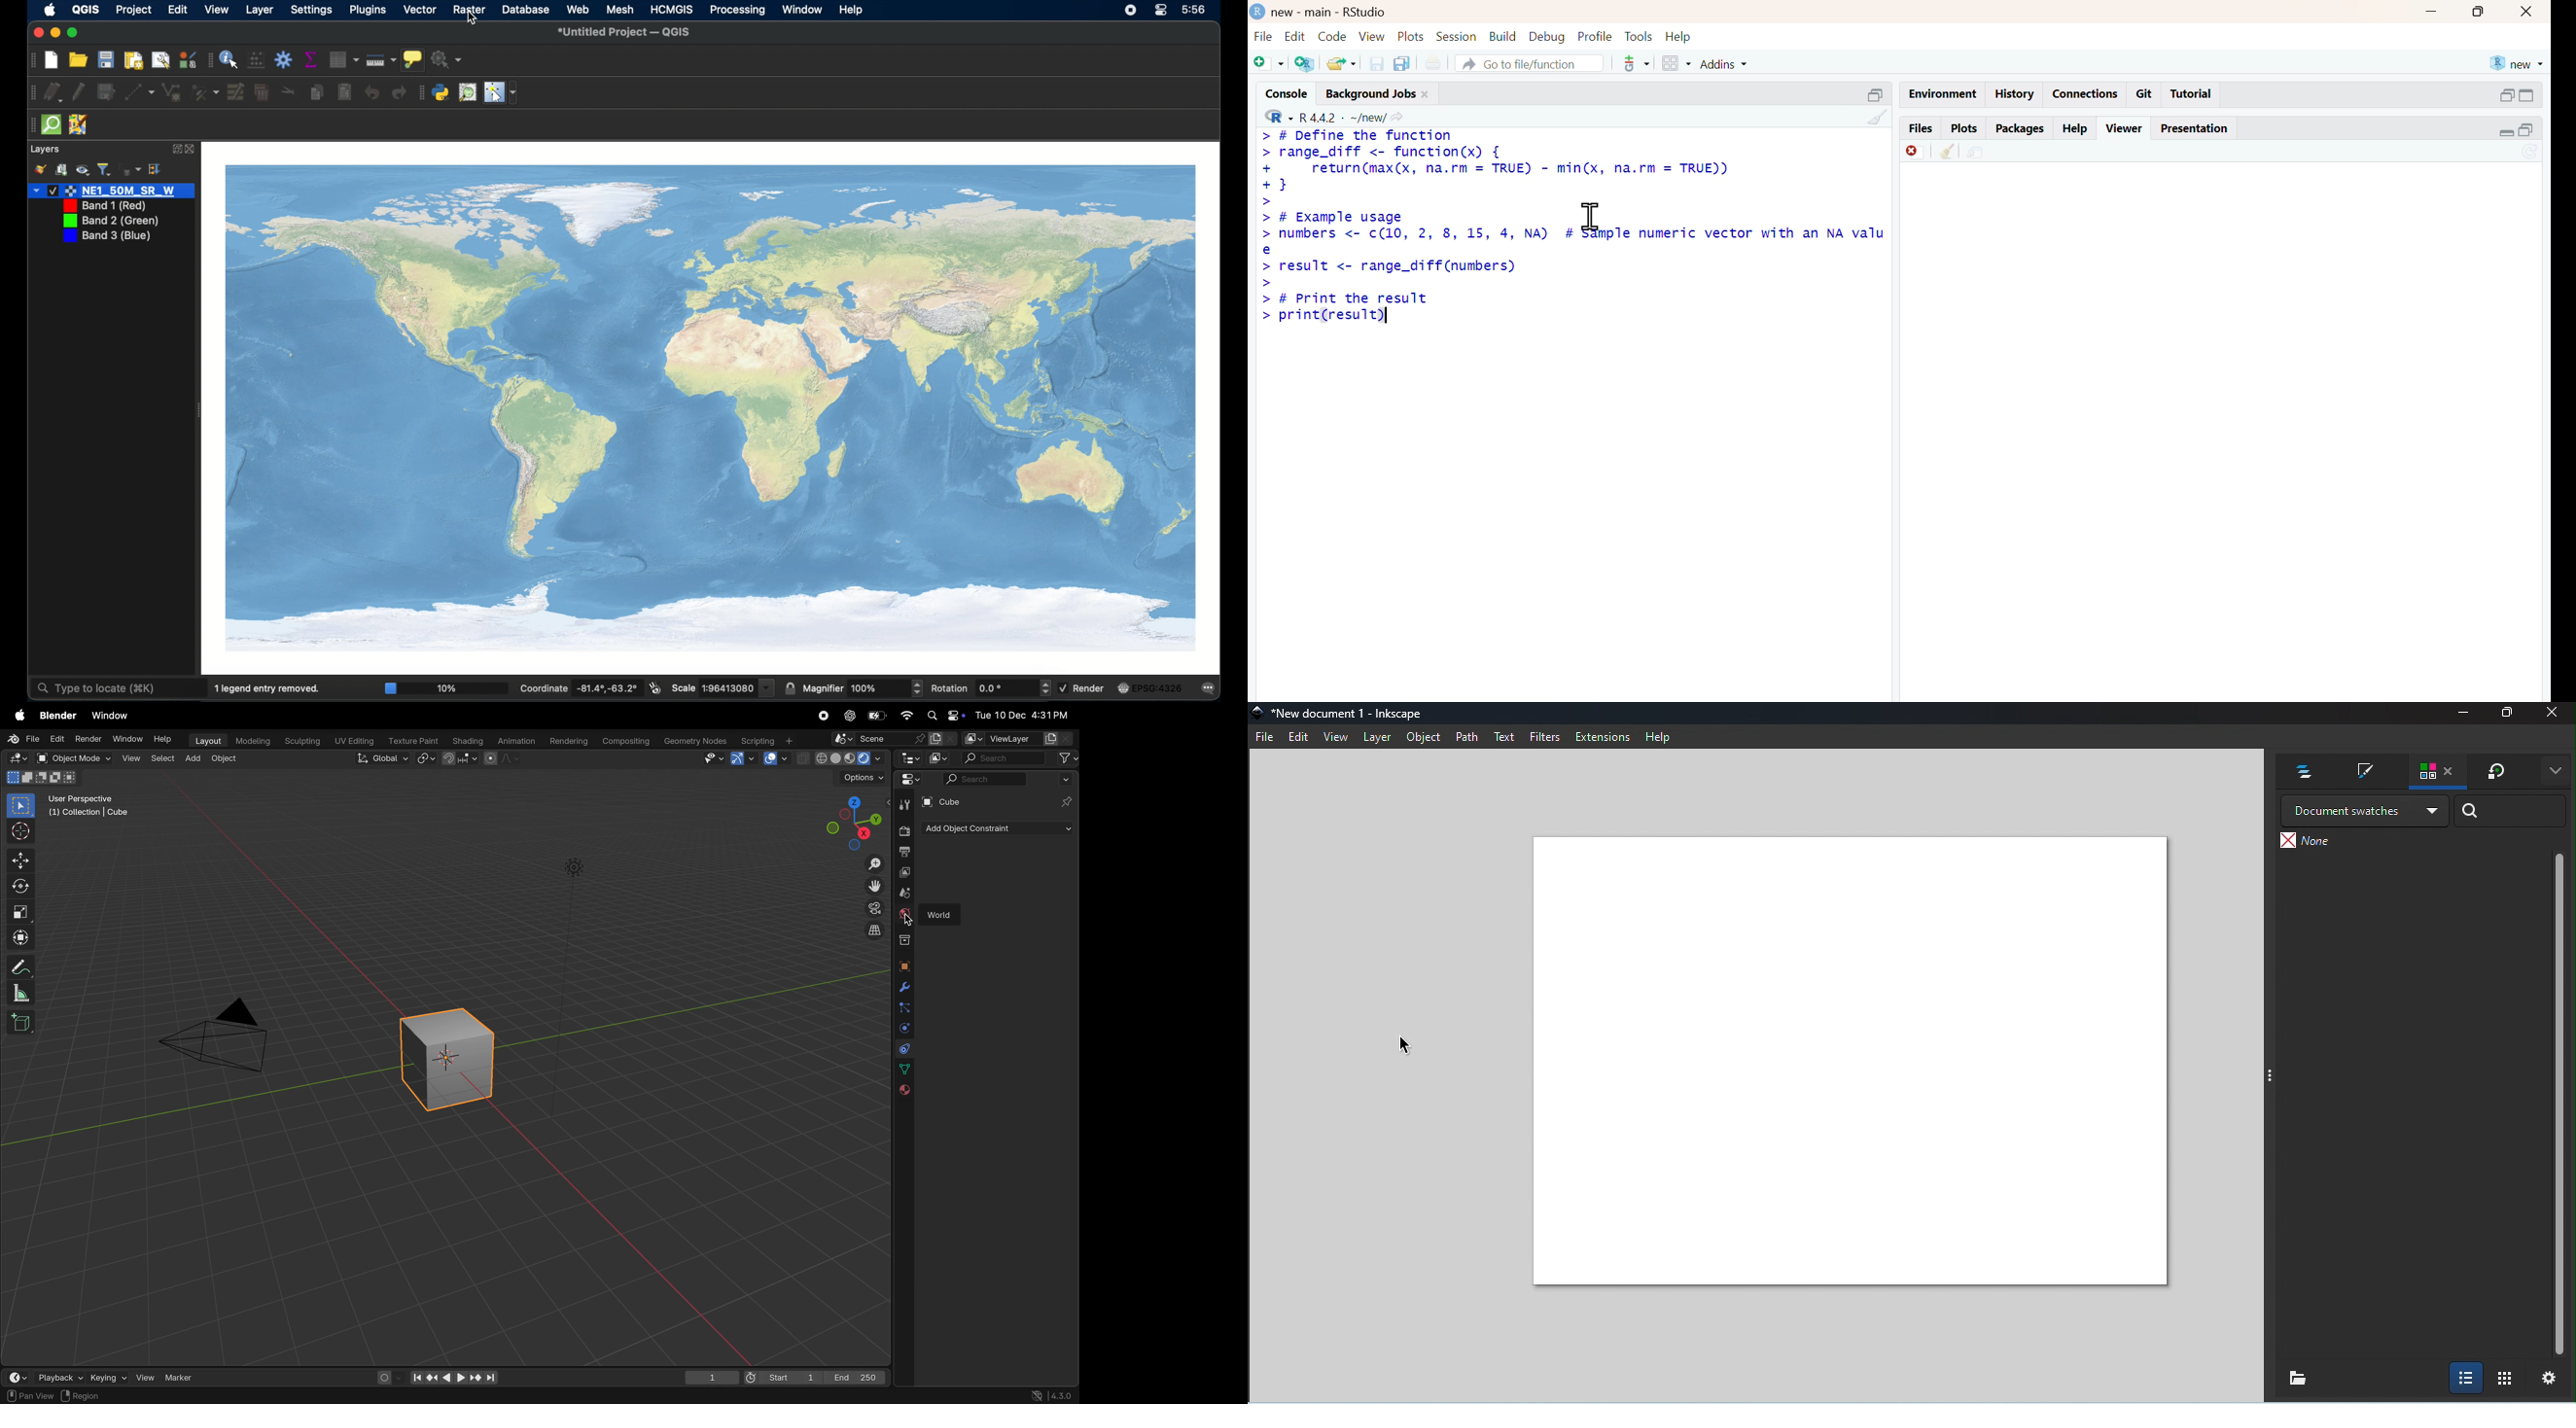 The image size is (2576, 1428). I want to click on chatgpt, so click(850, 715).